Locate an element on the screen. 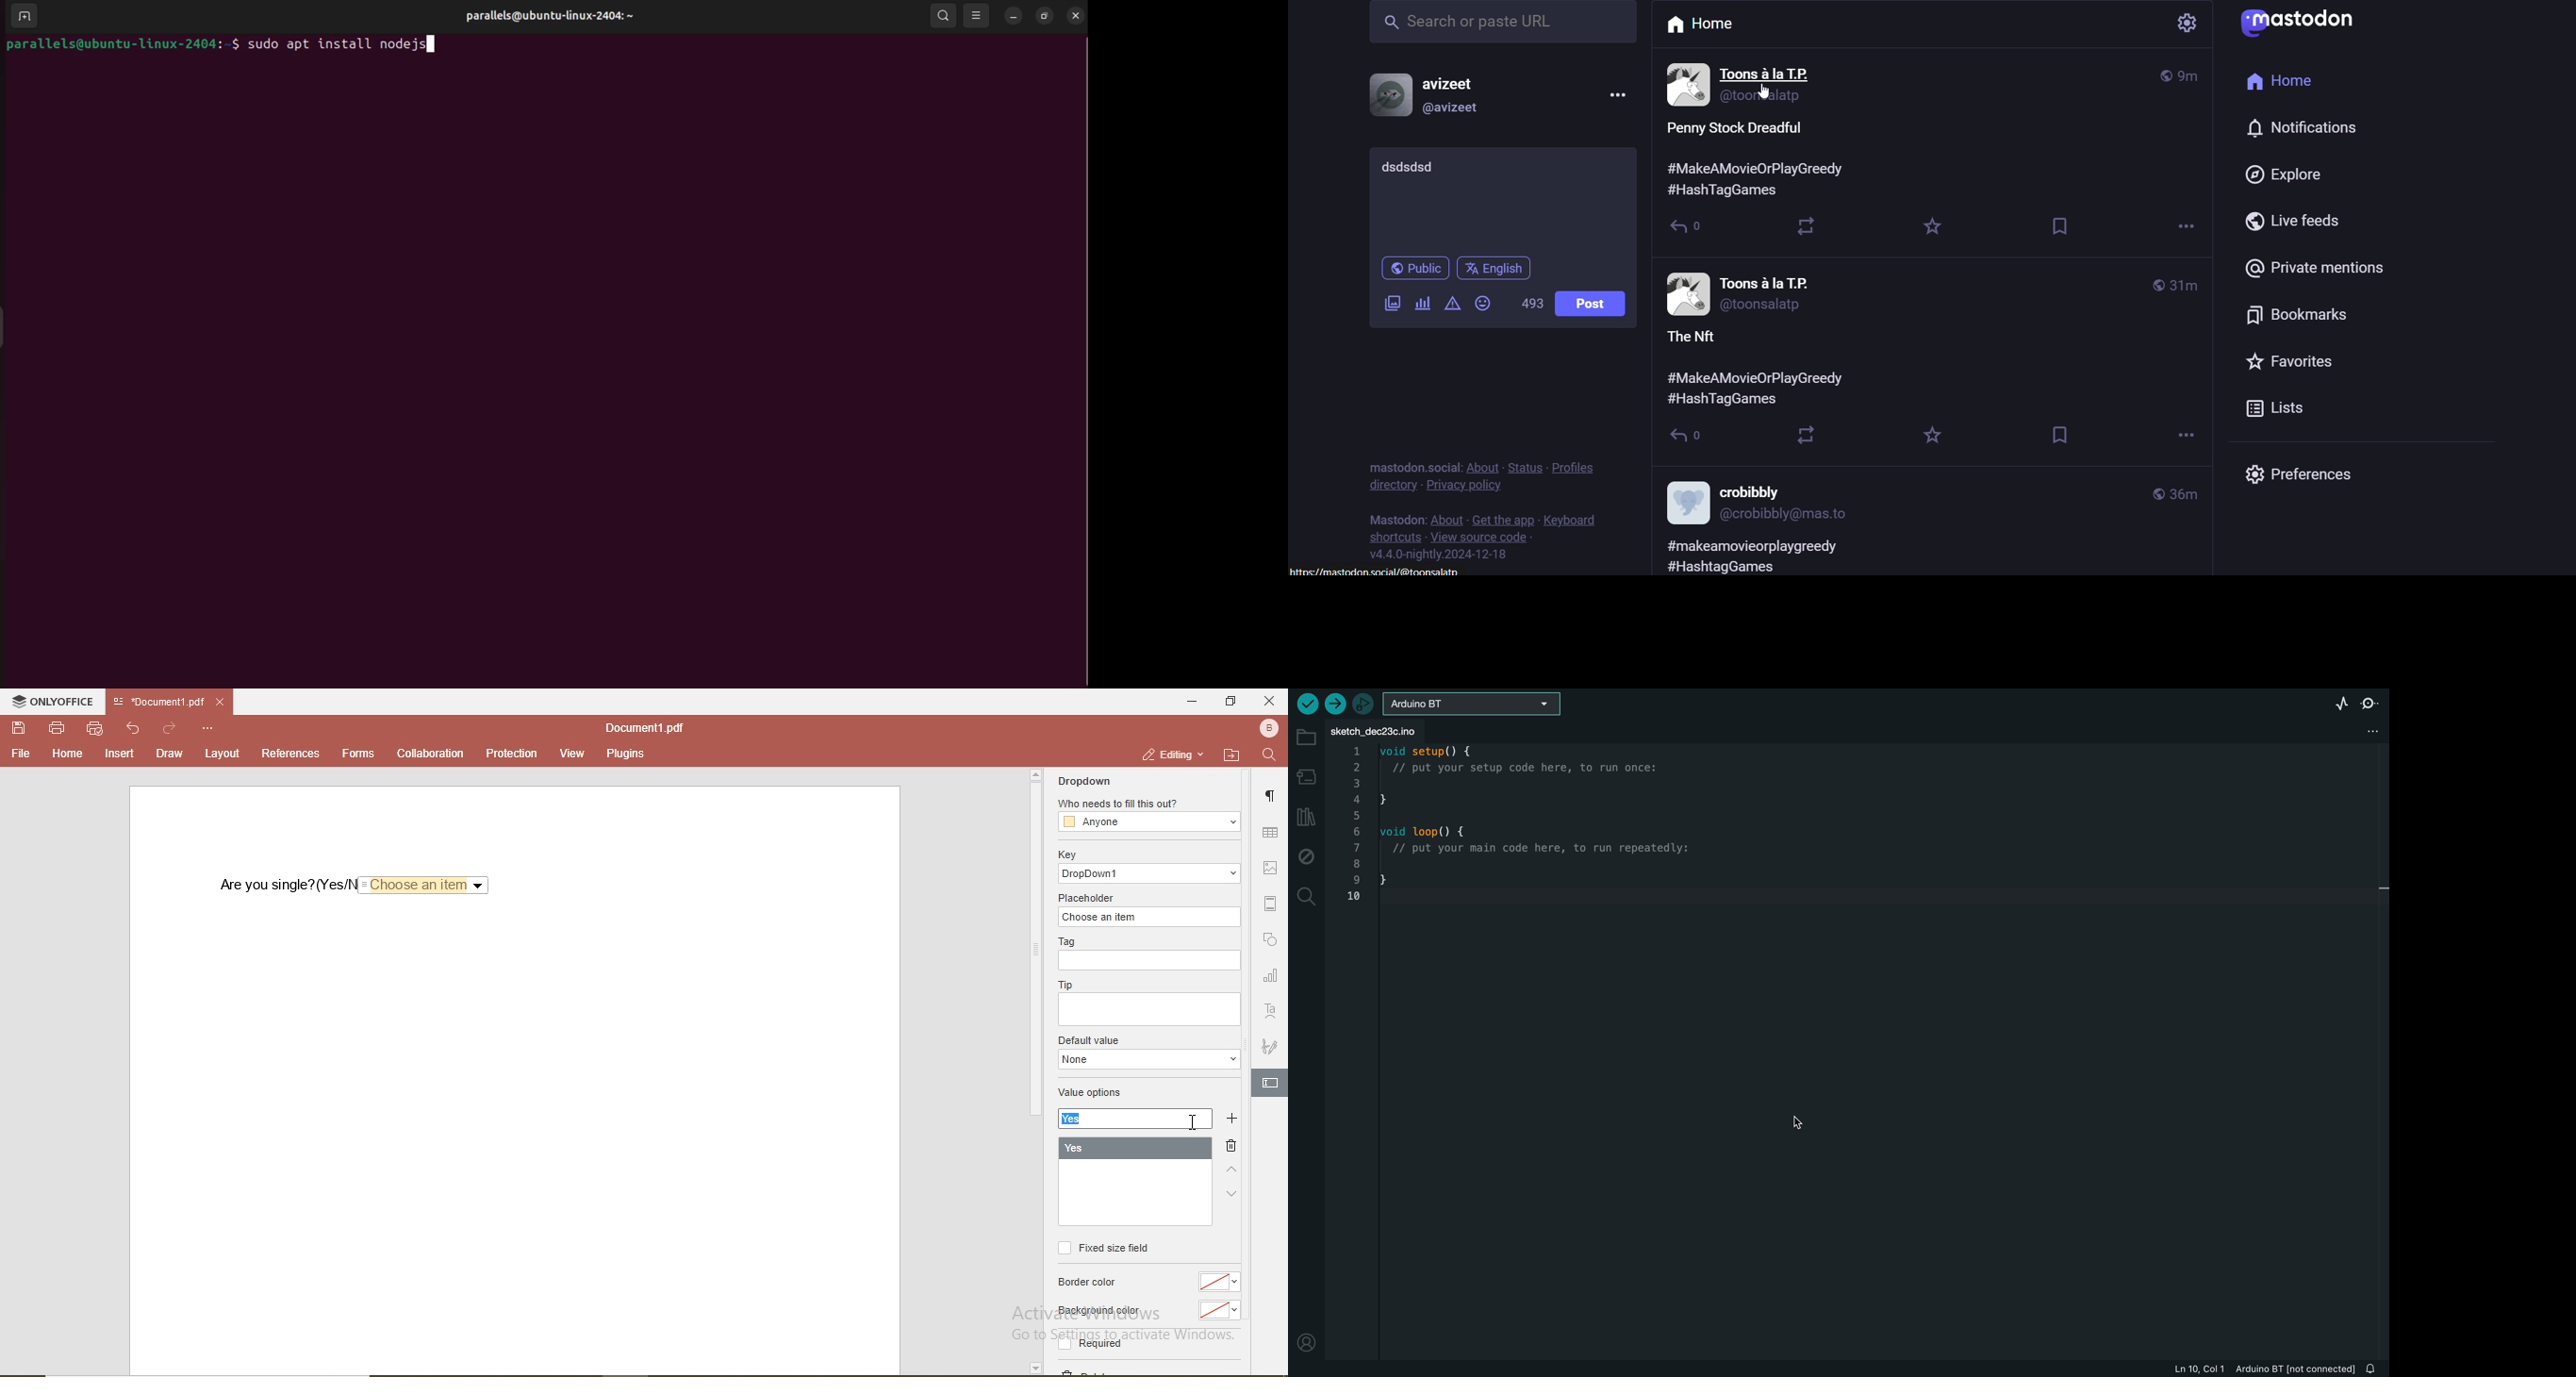  tip is located at coordinates (1065, 984).